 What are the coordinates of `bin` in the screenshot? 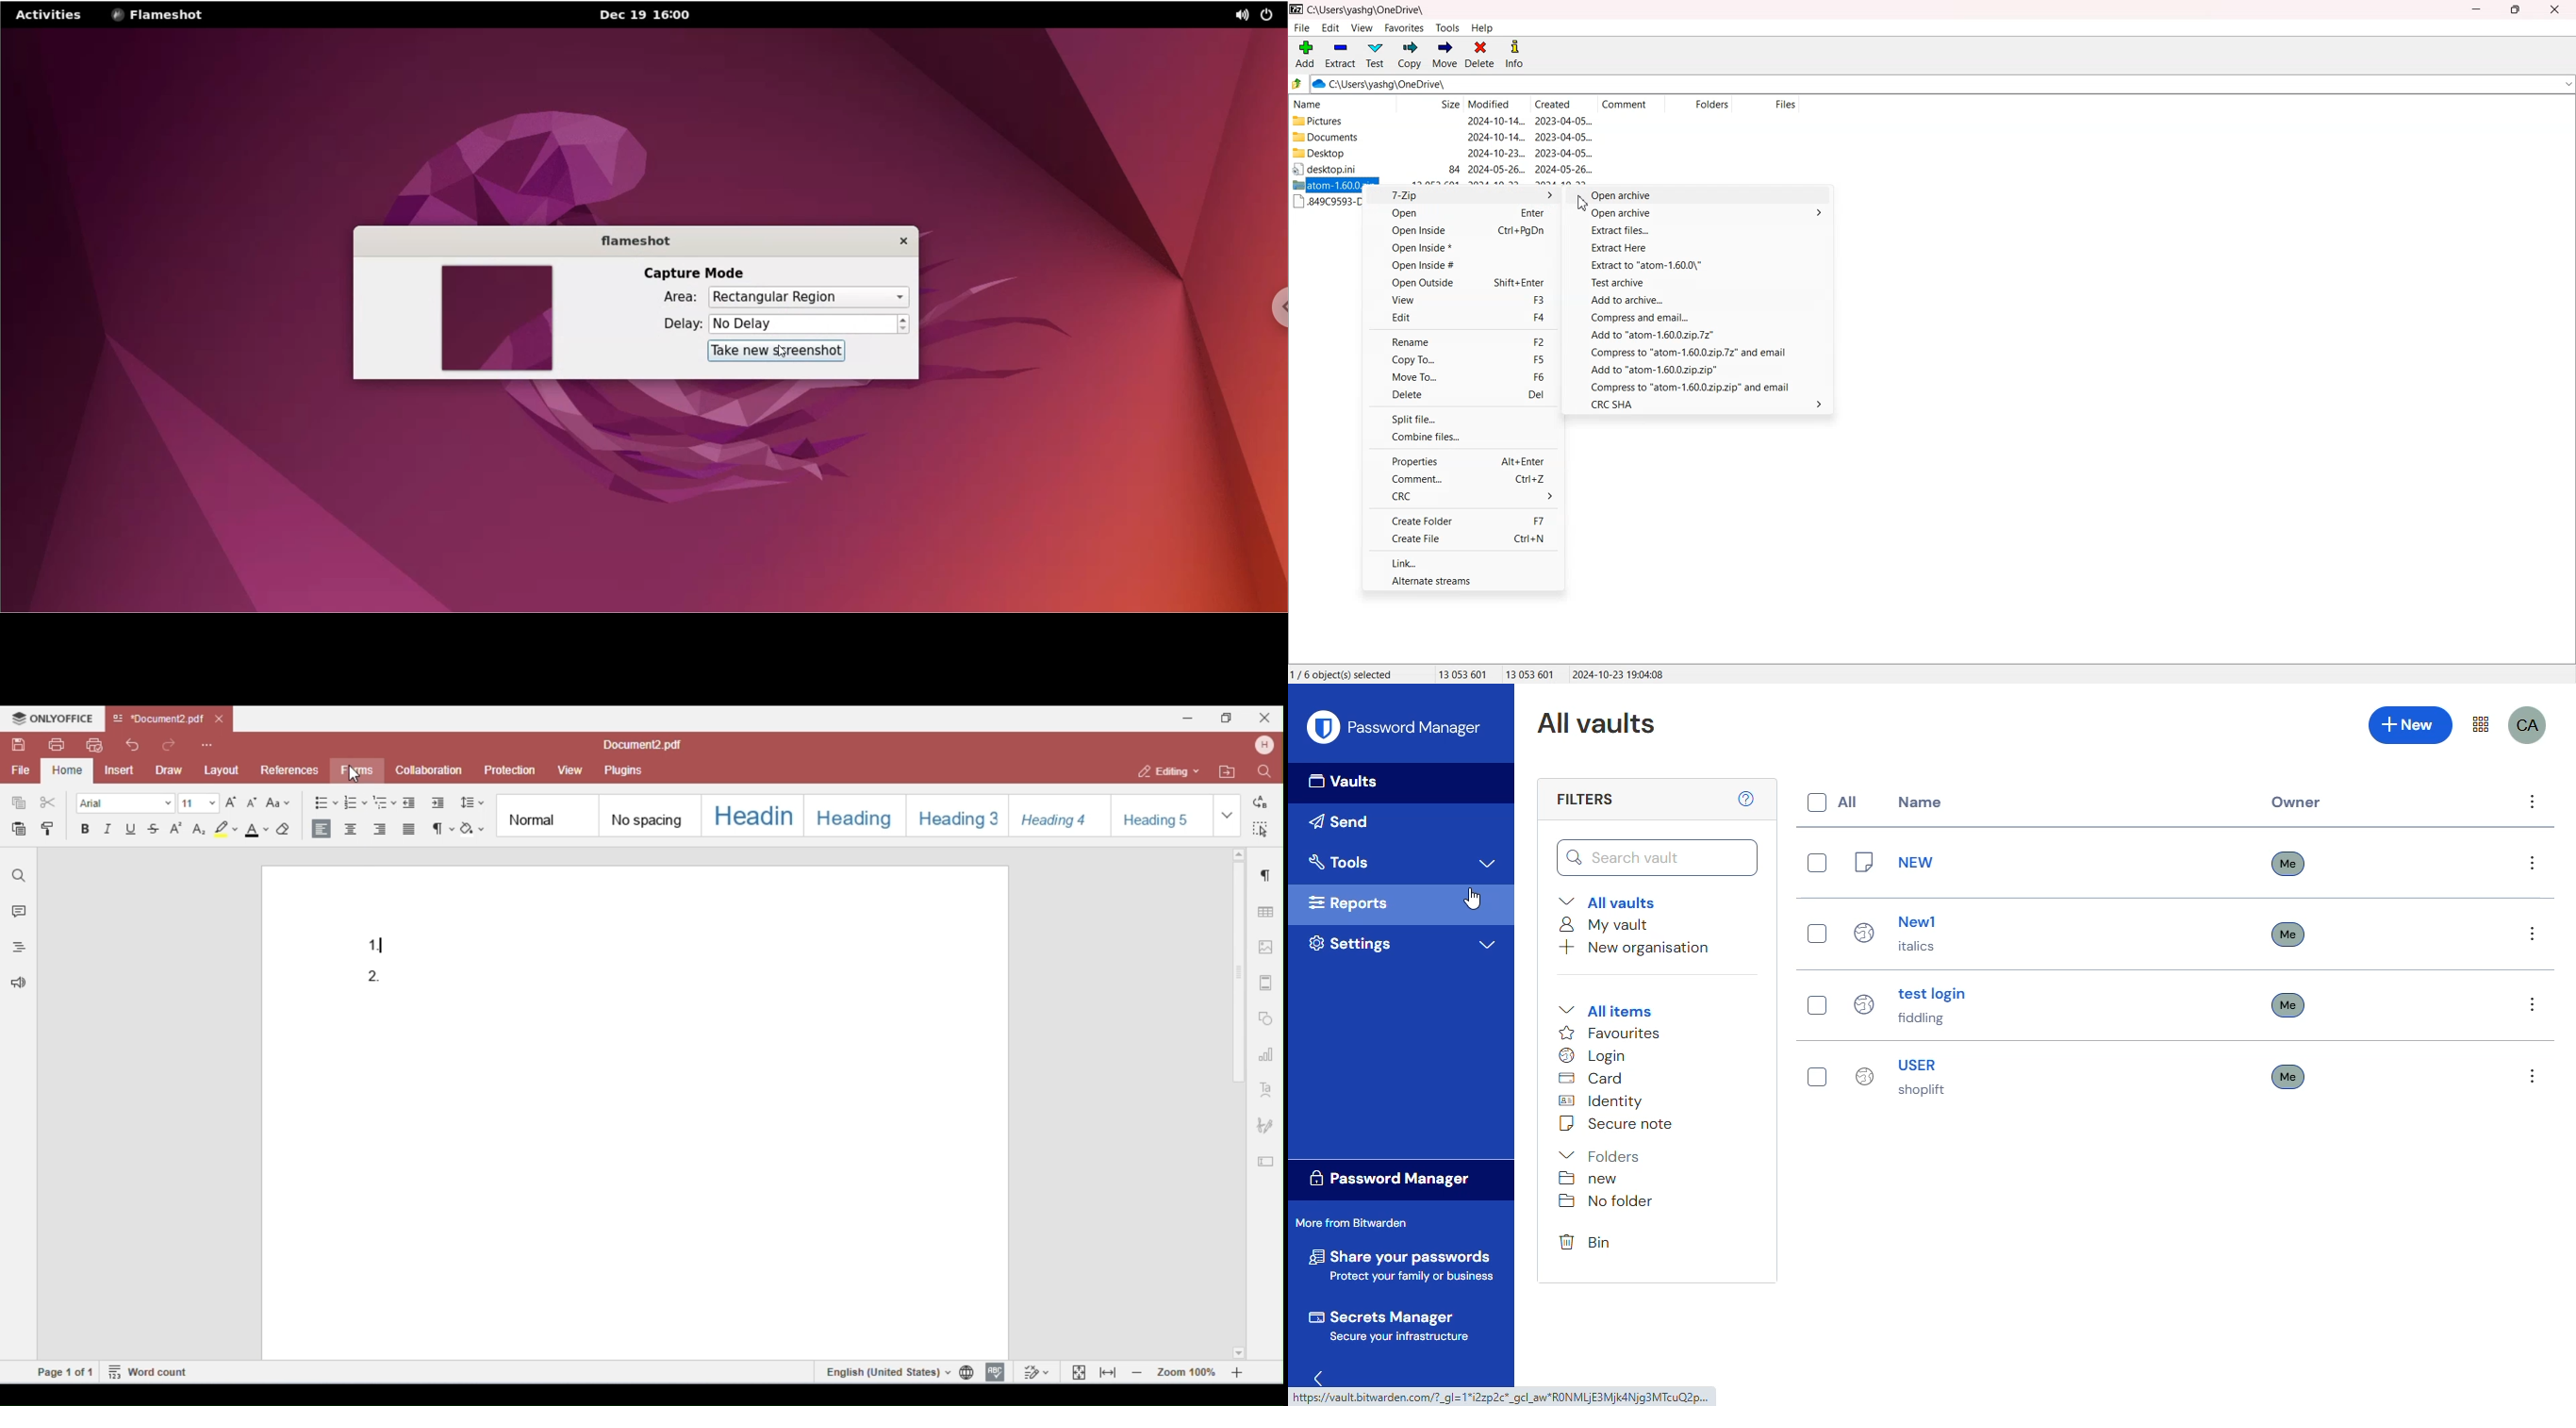 It's located at (1585, 1241).